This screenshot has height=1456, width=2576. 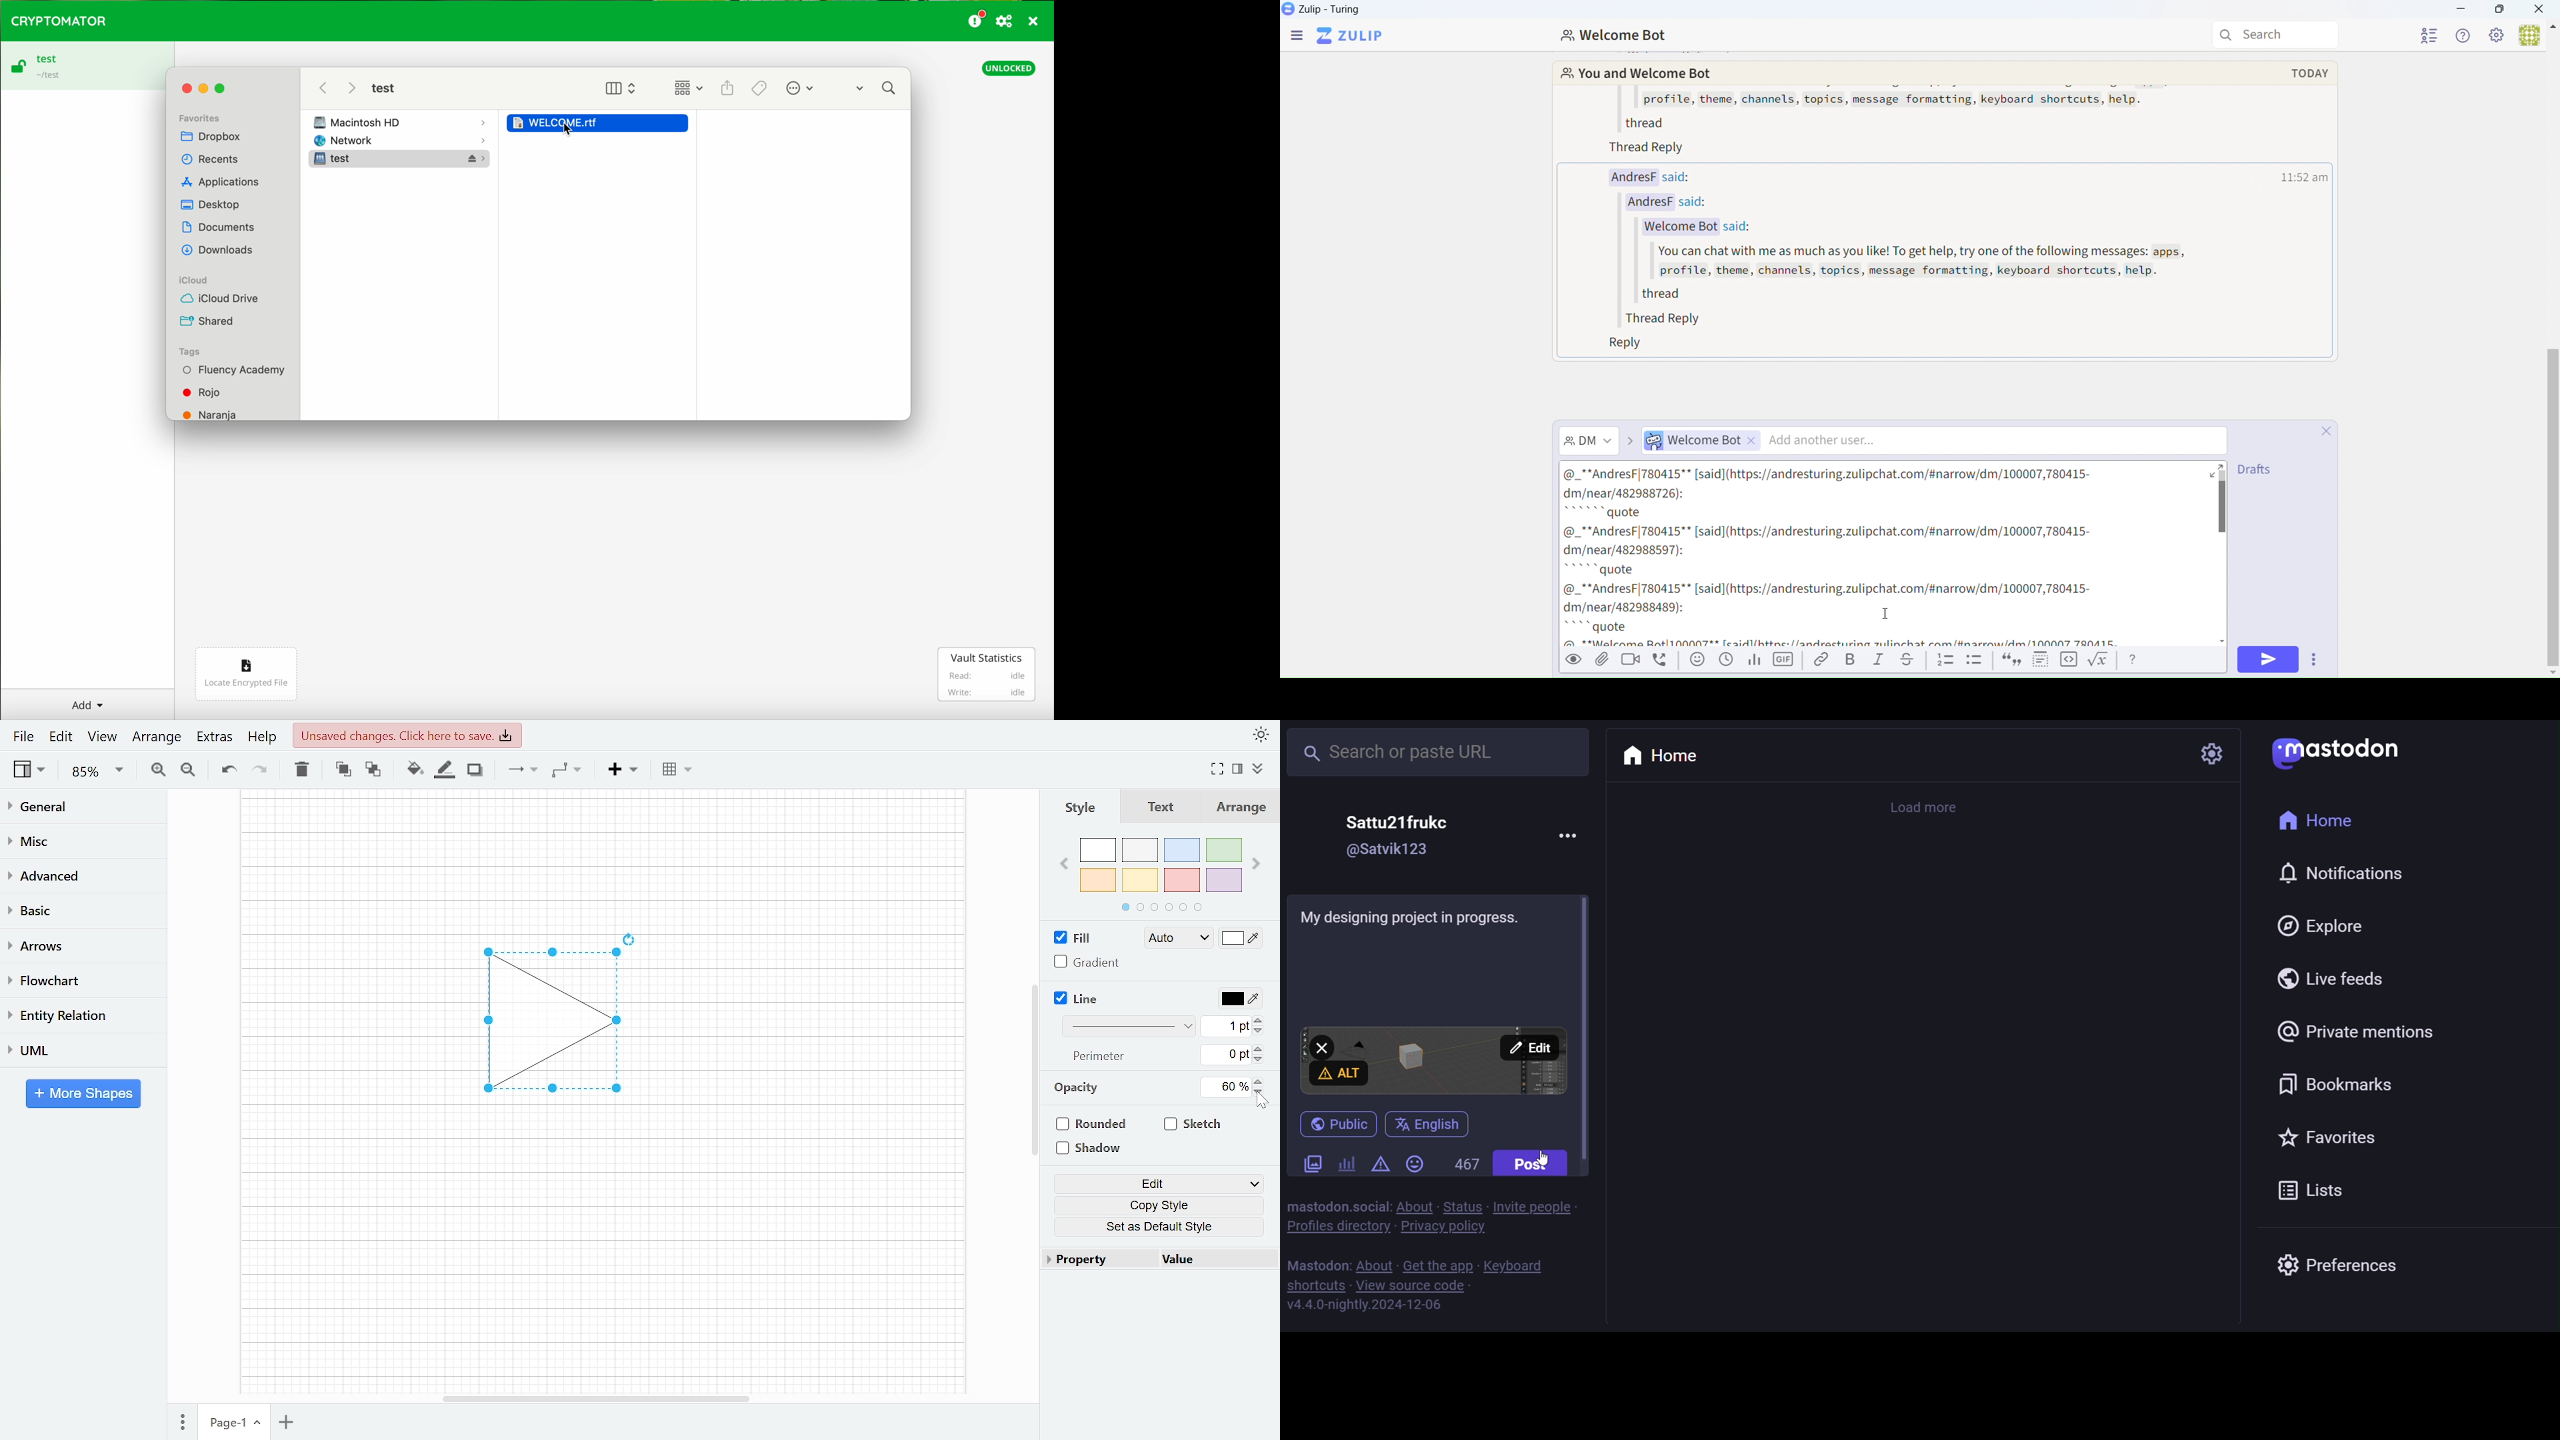 I want to click on File, so click(x=23, y=736).